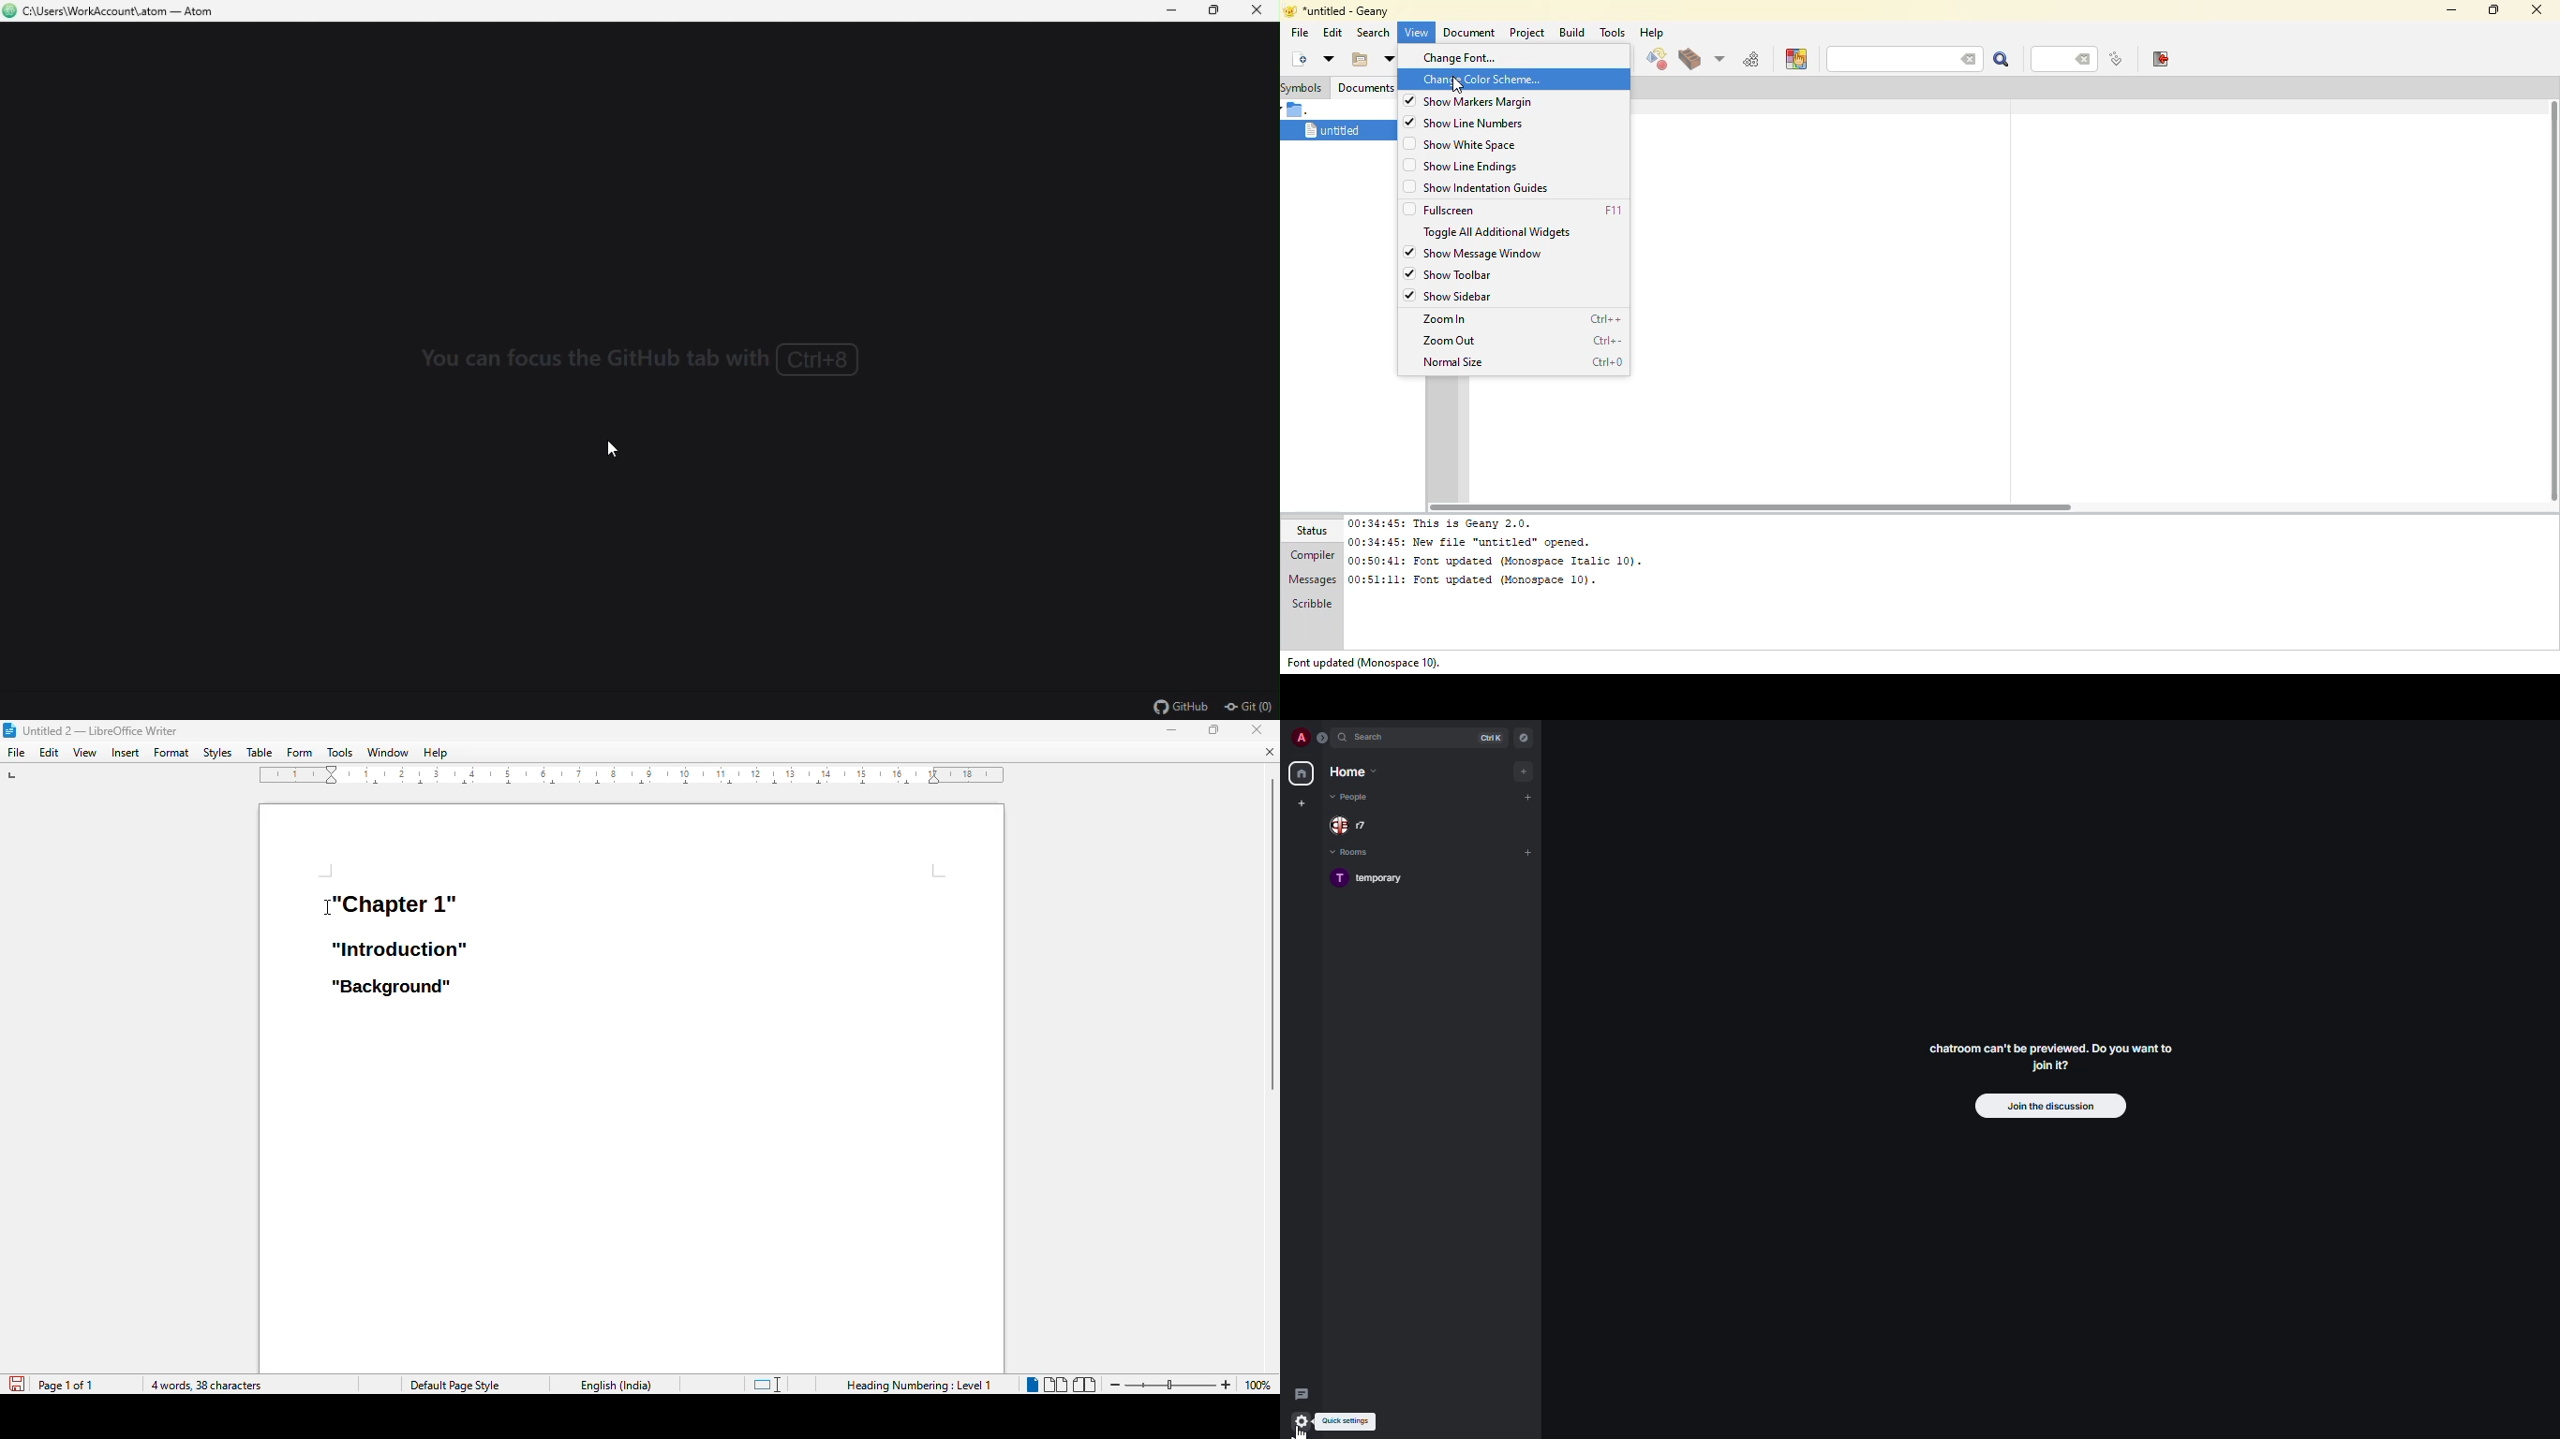  I want to click on vertical scroll bar, so click(1273, 933).